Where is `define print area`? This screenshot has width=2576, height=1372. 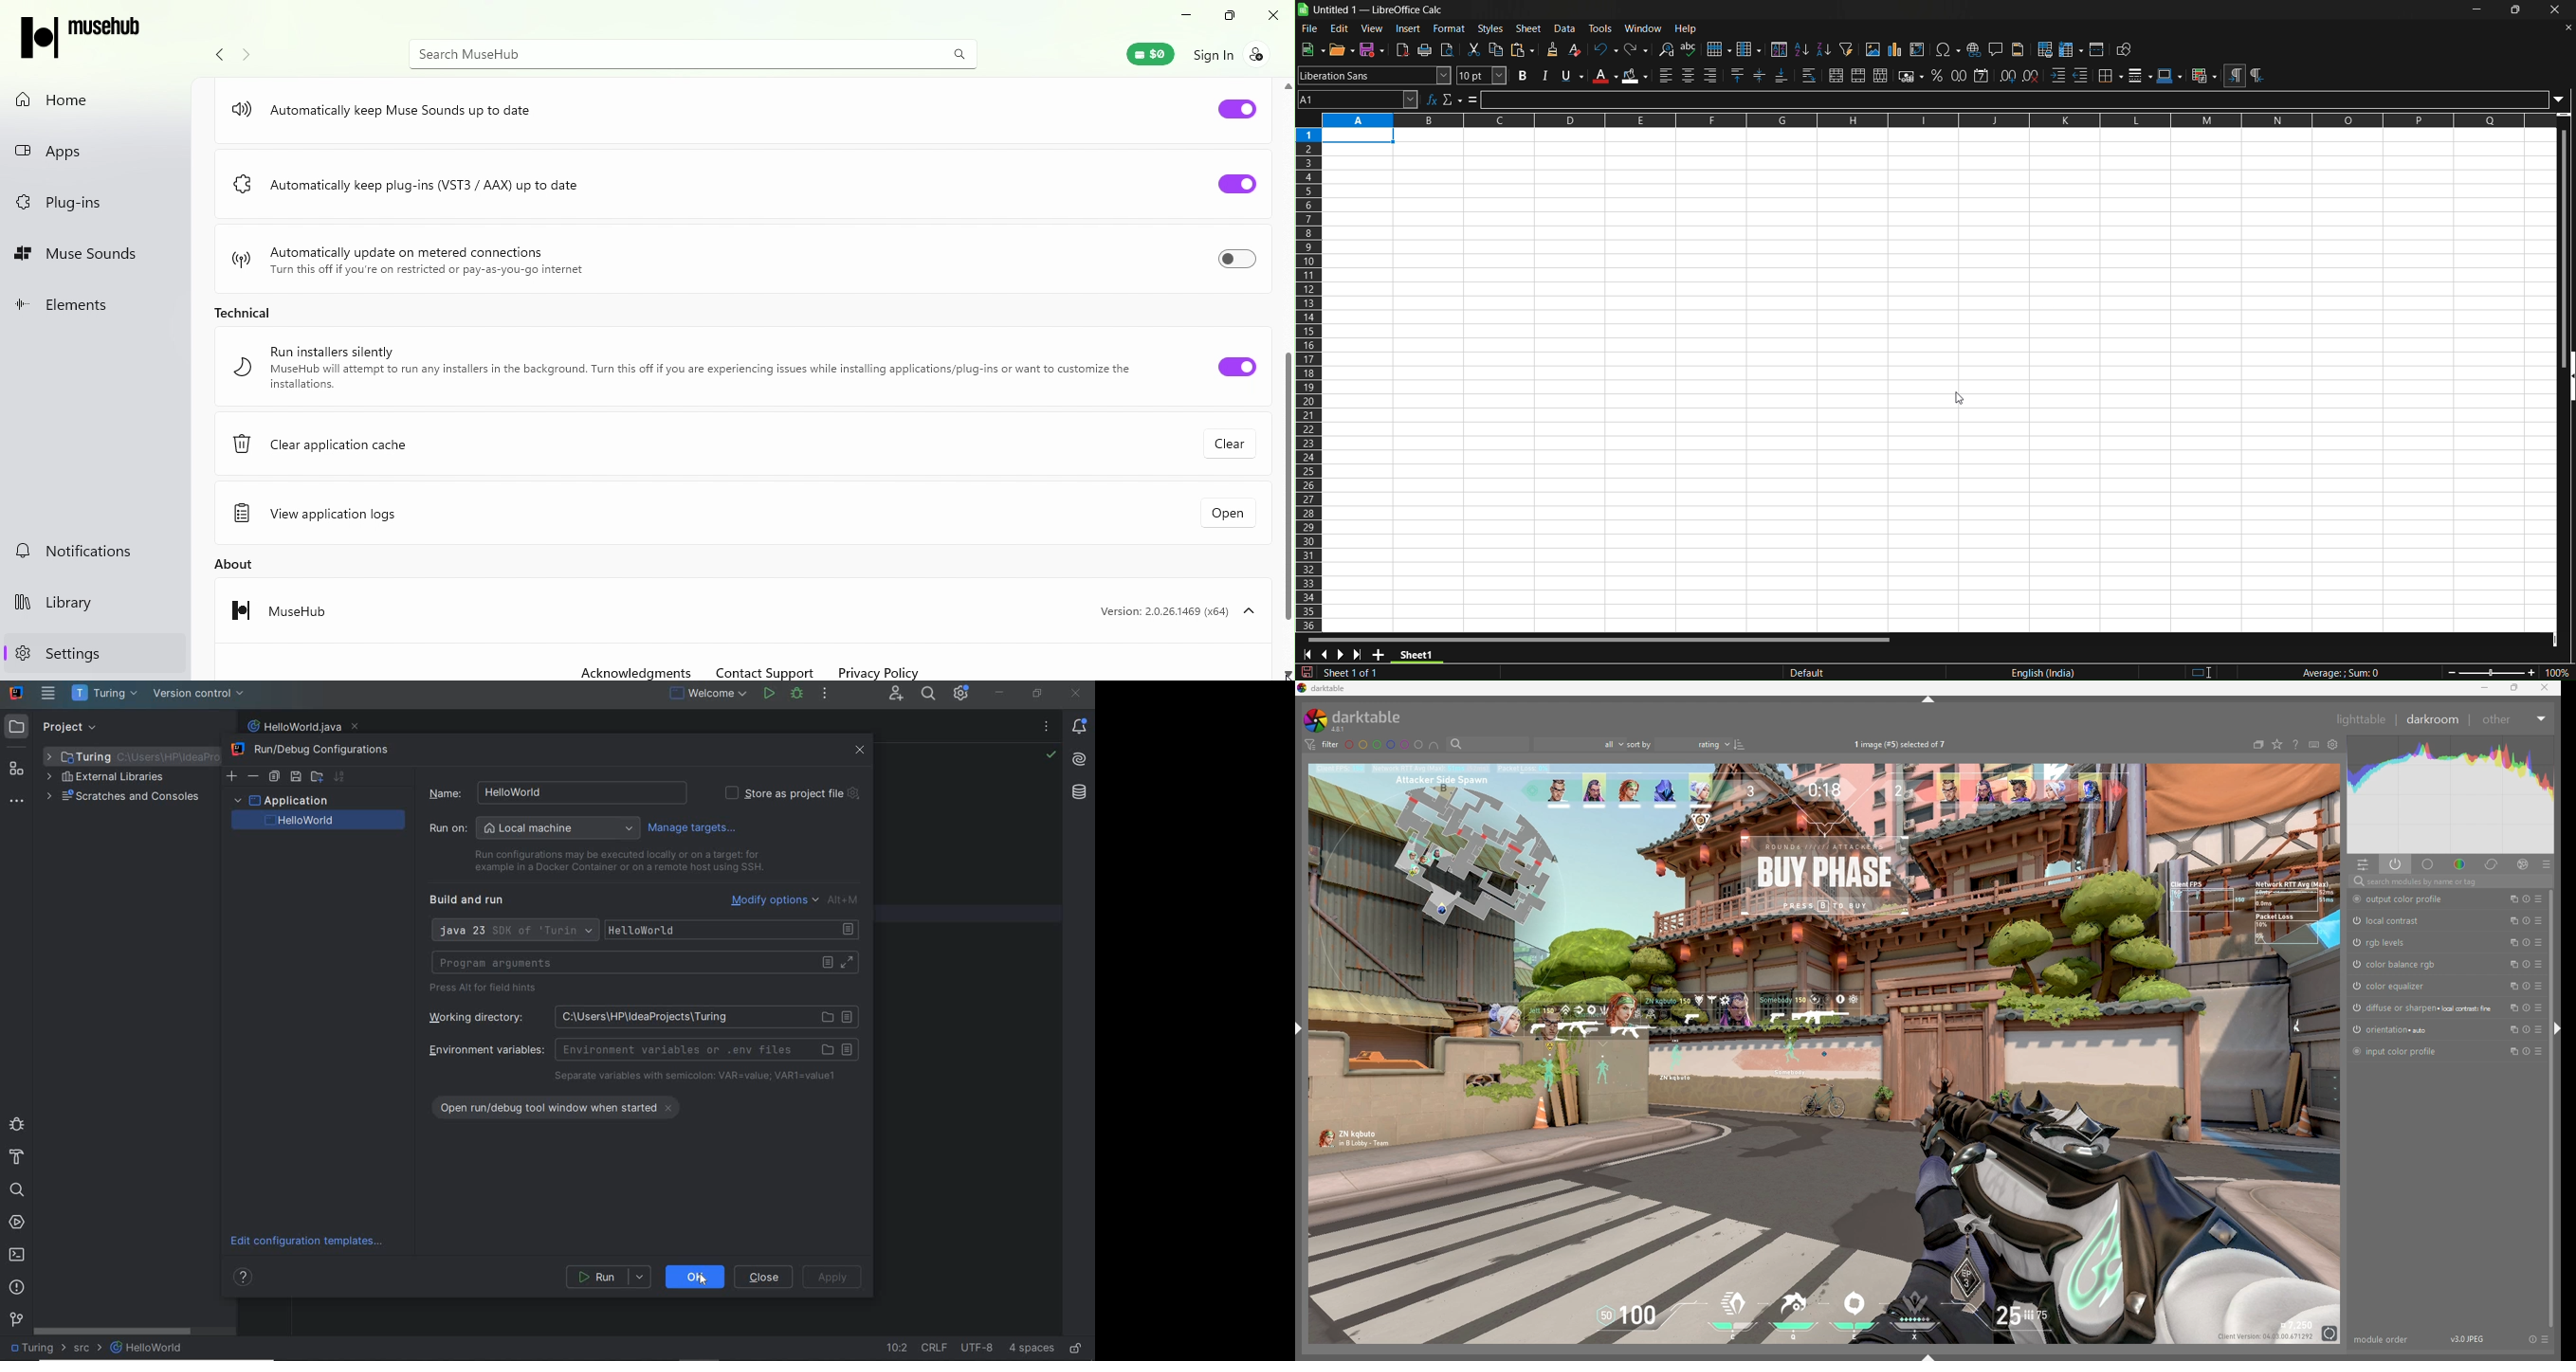
define print area is located at coordinates (2046, 49).